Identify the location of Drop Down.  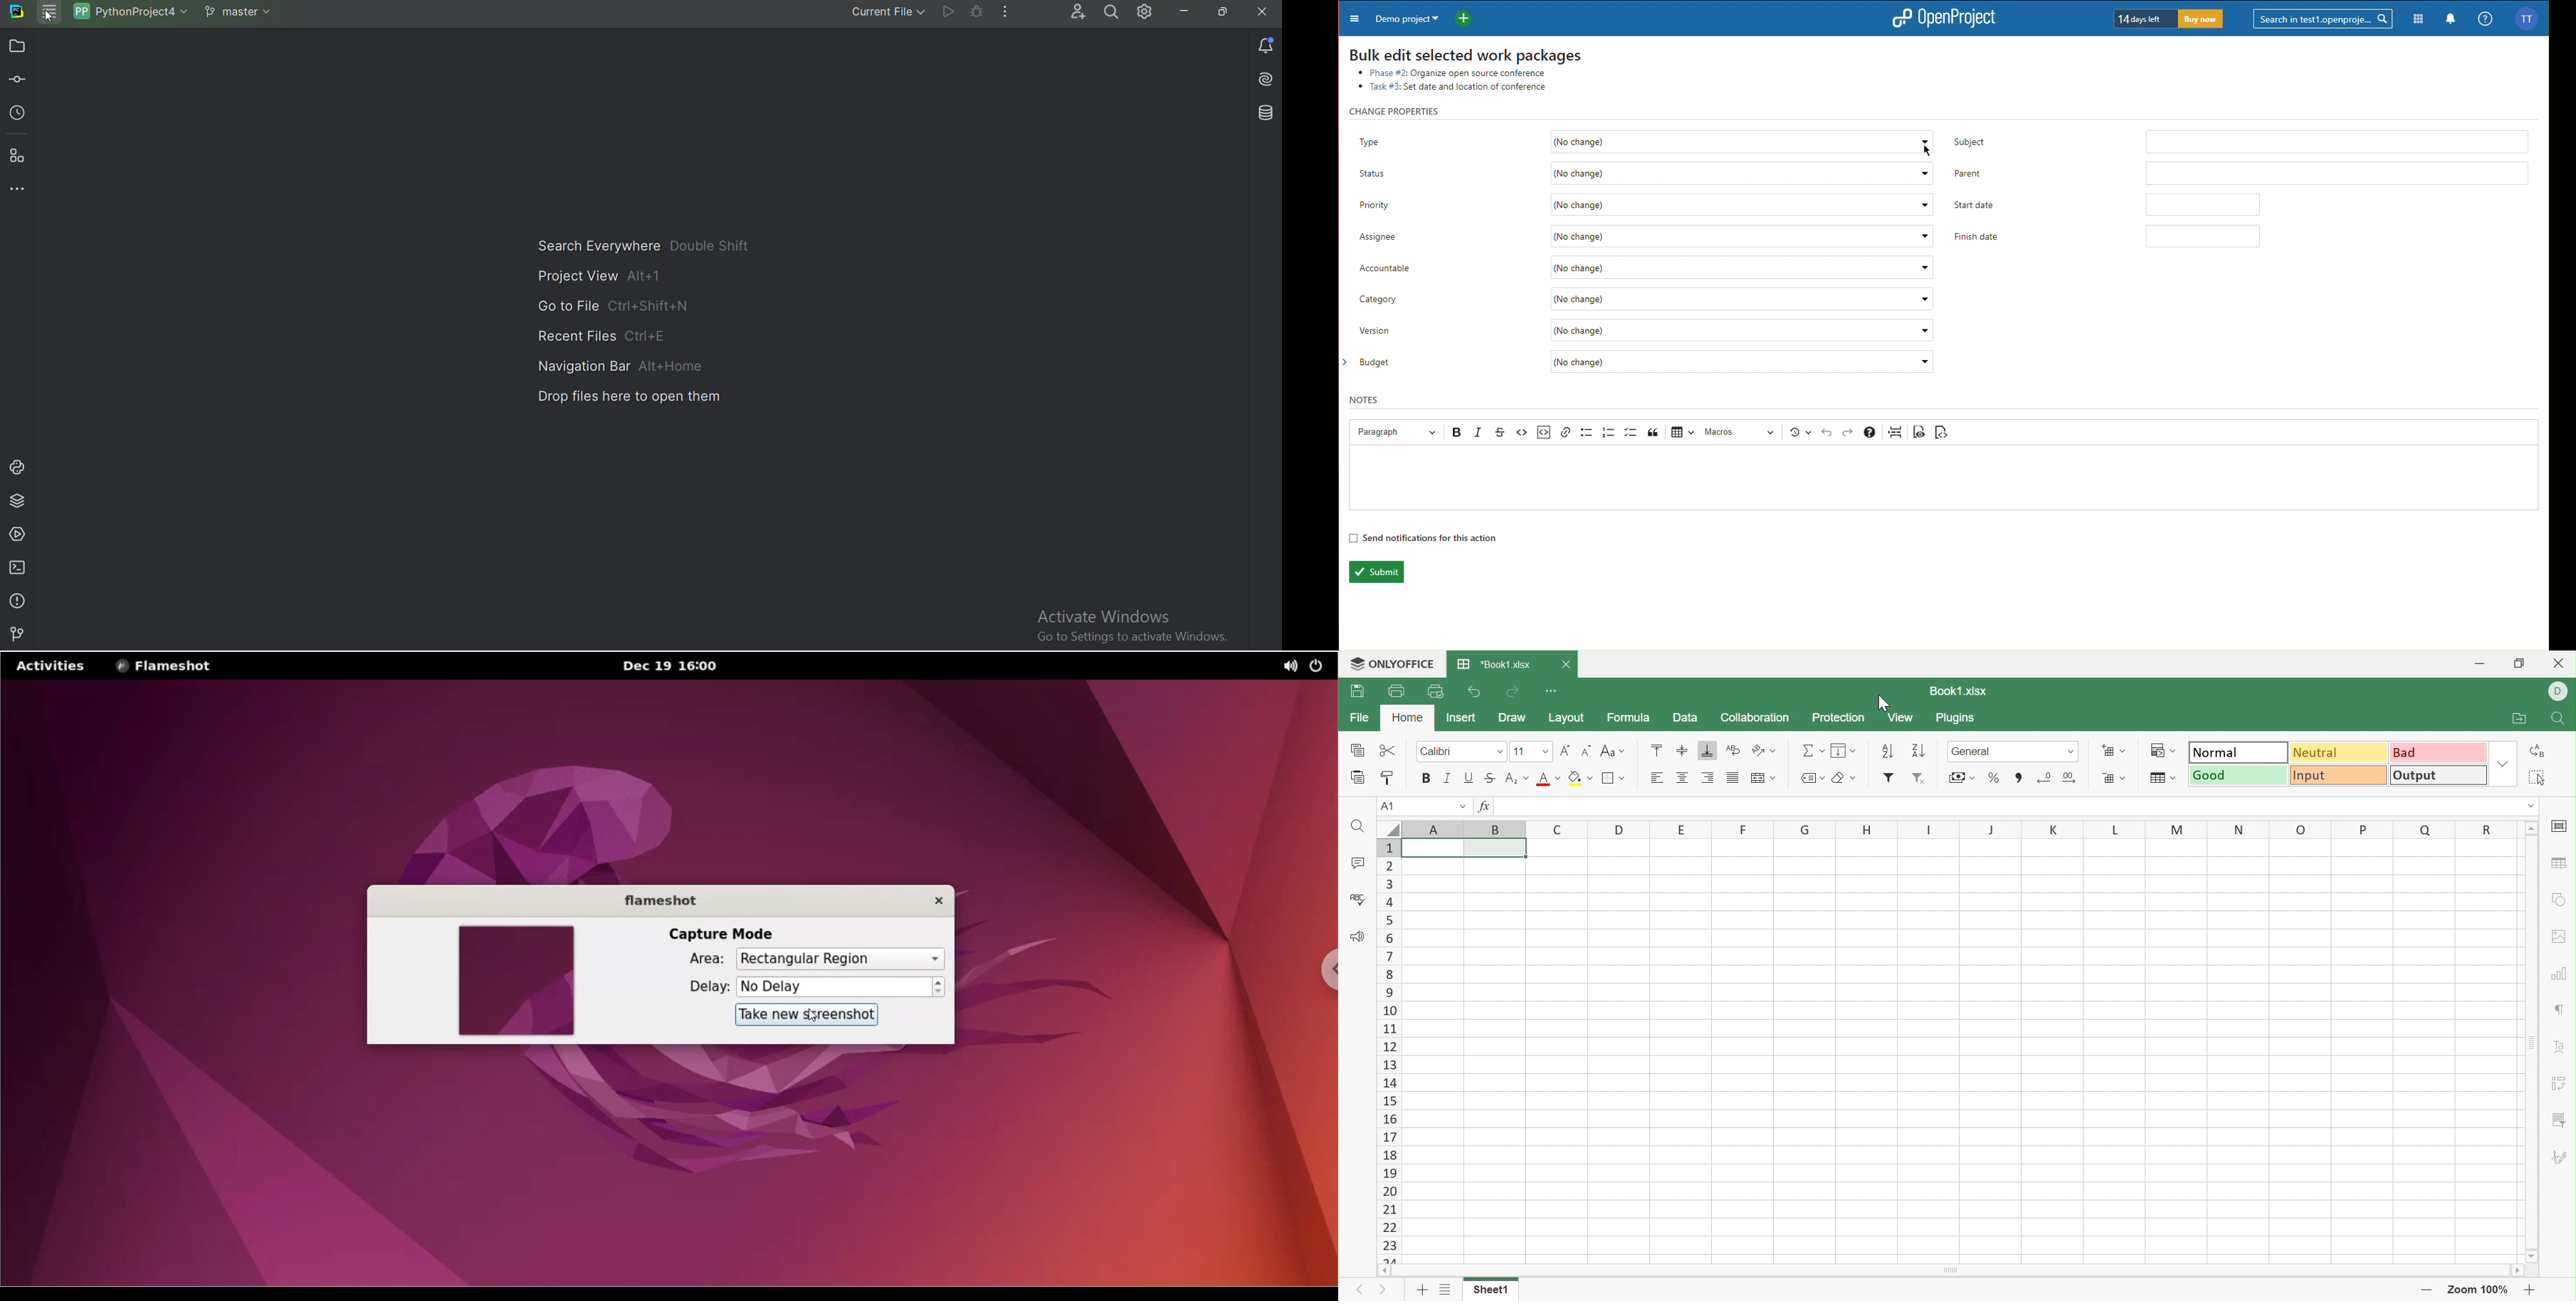
(2504, 764).